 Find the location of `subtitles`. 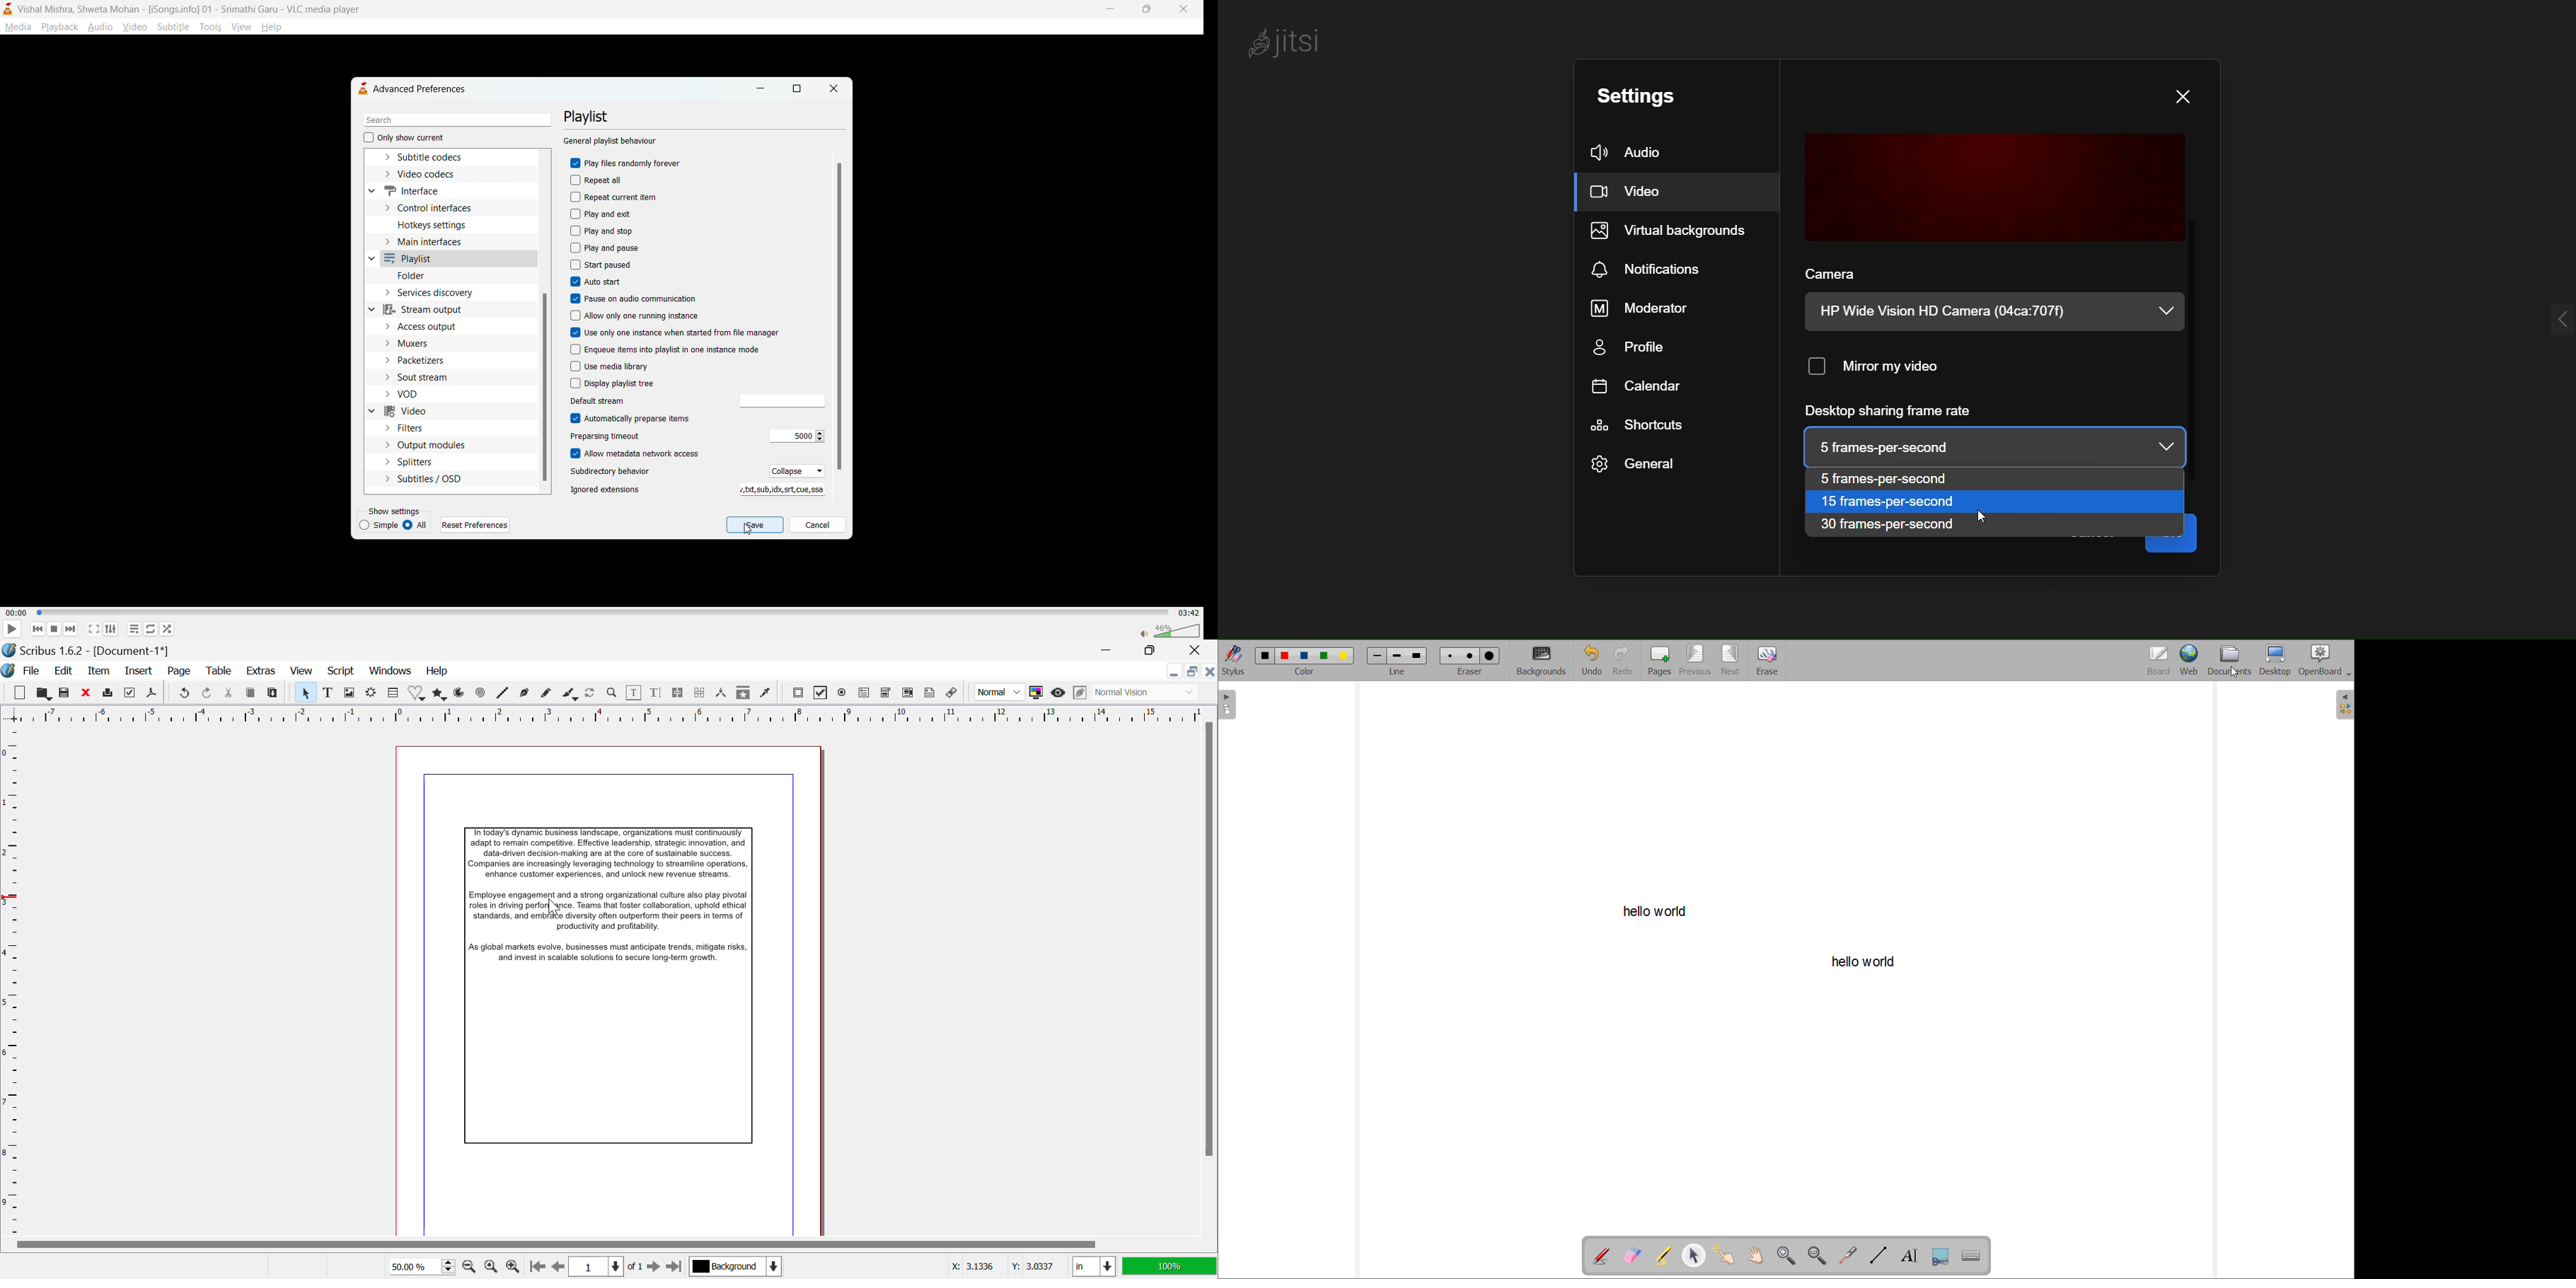

subtitles is located at coordinates (424, 478).